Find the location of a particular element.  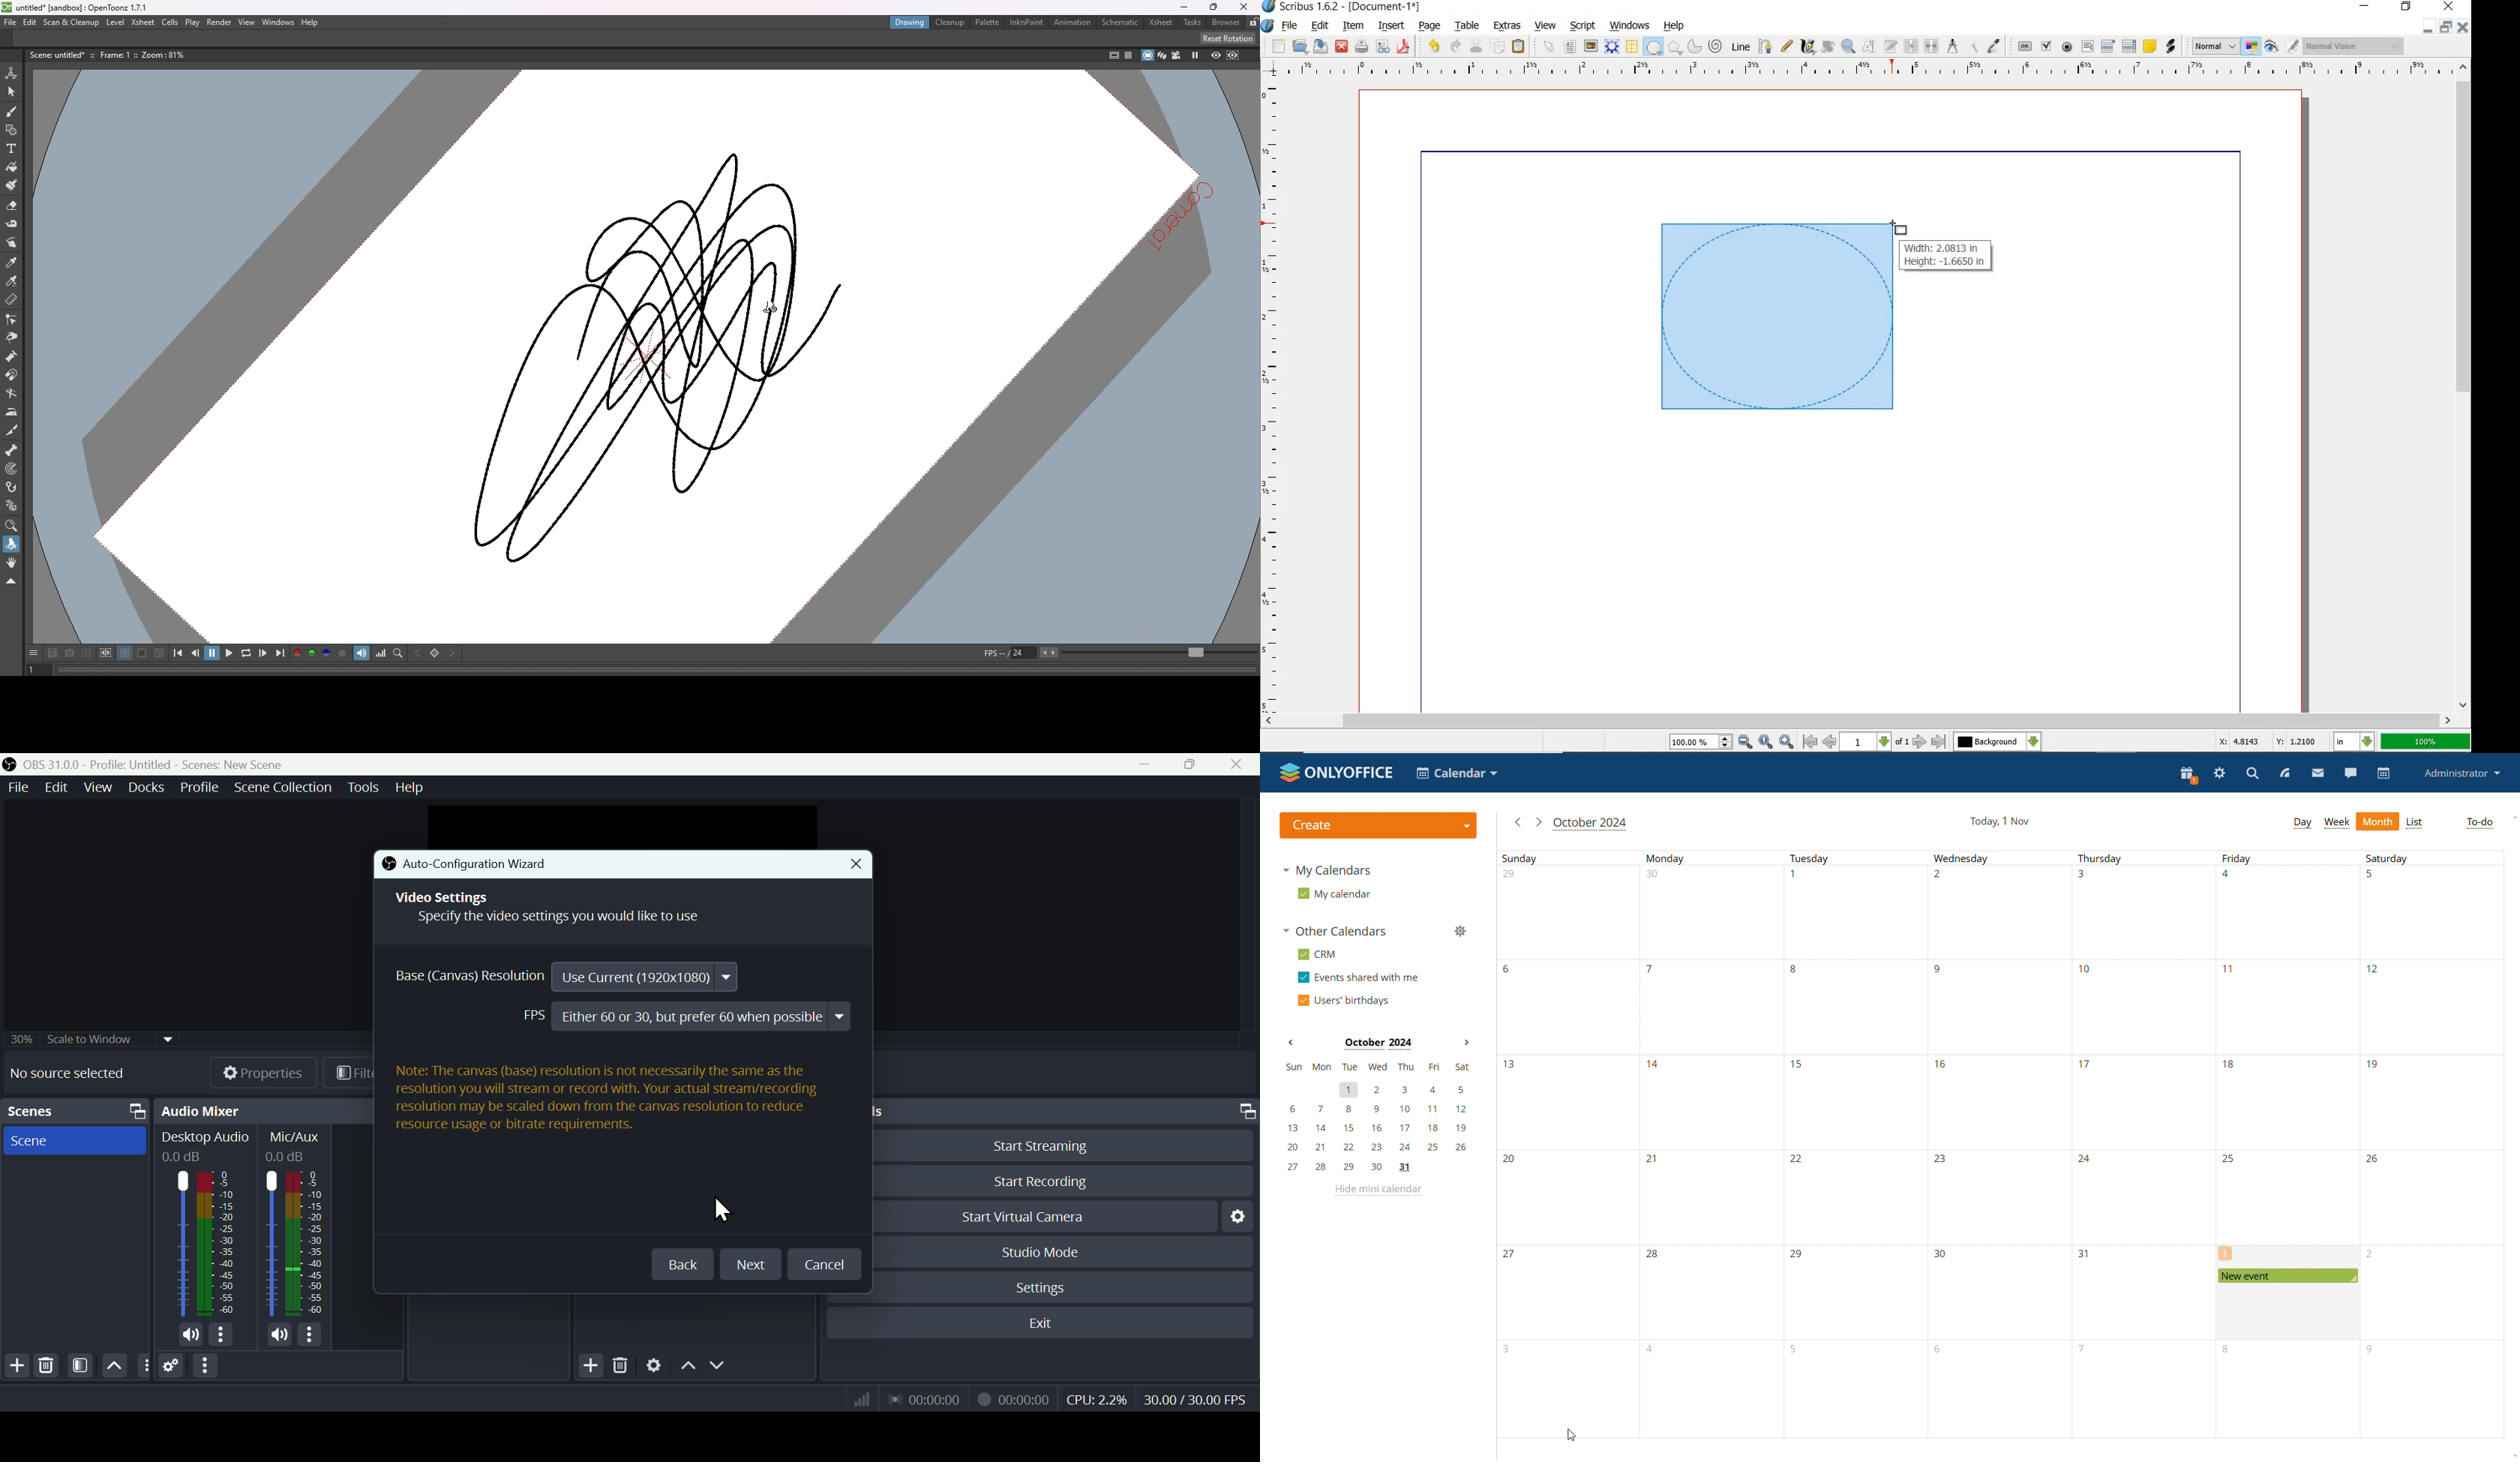

pinch is located at coordinates (12, 337).